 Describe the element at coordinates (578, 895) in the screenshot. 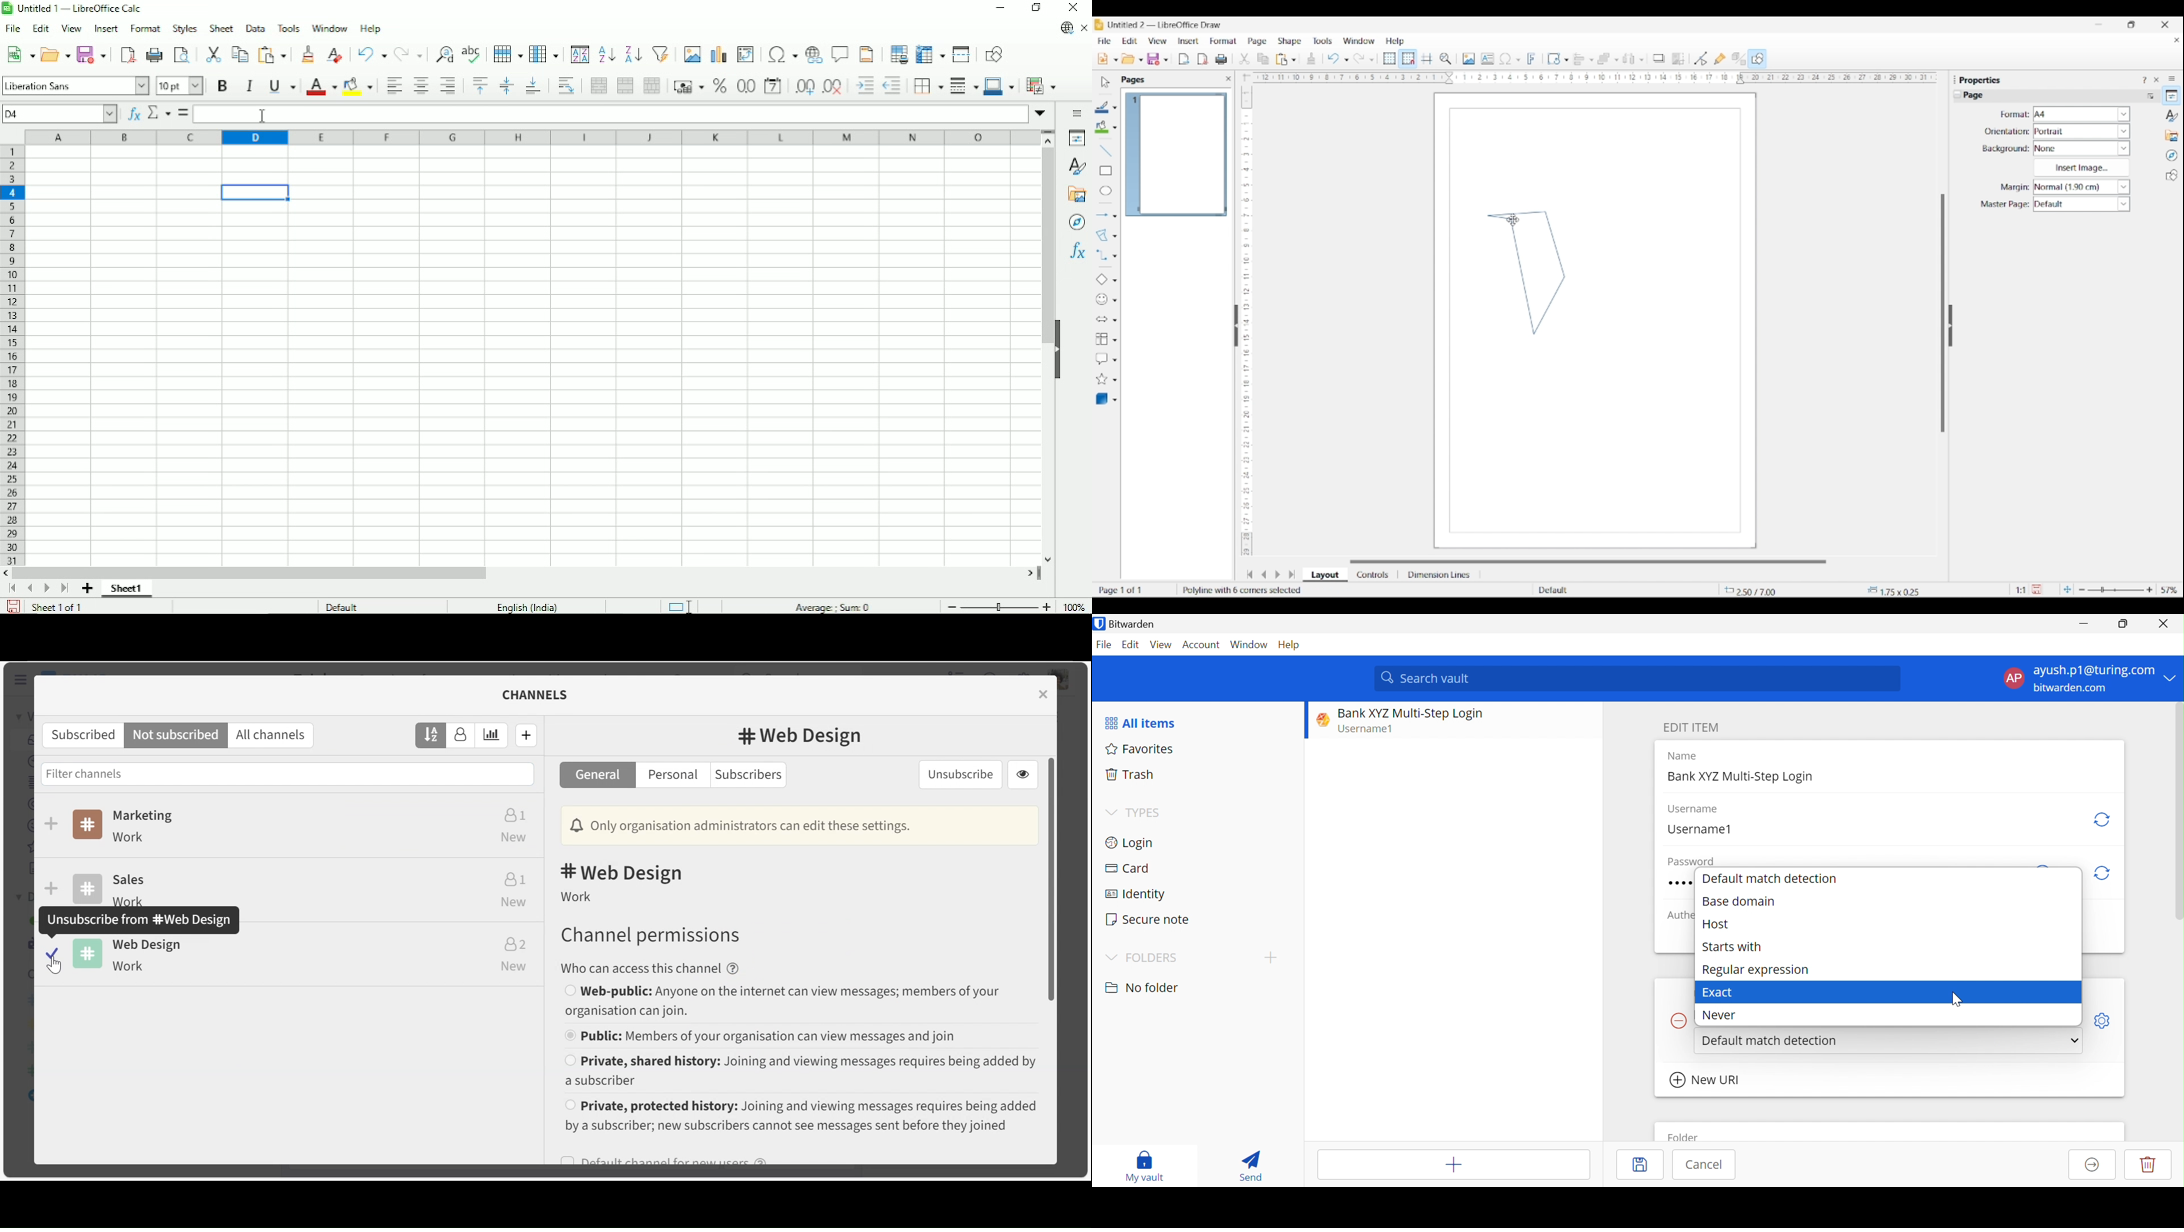

I see `Description` at that location.